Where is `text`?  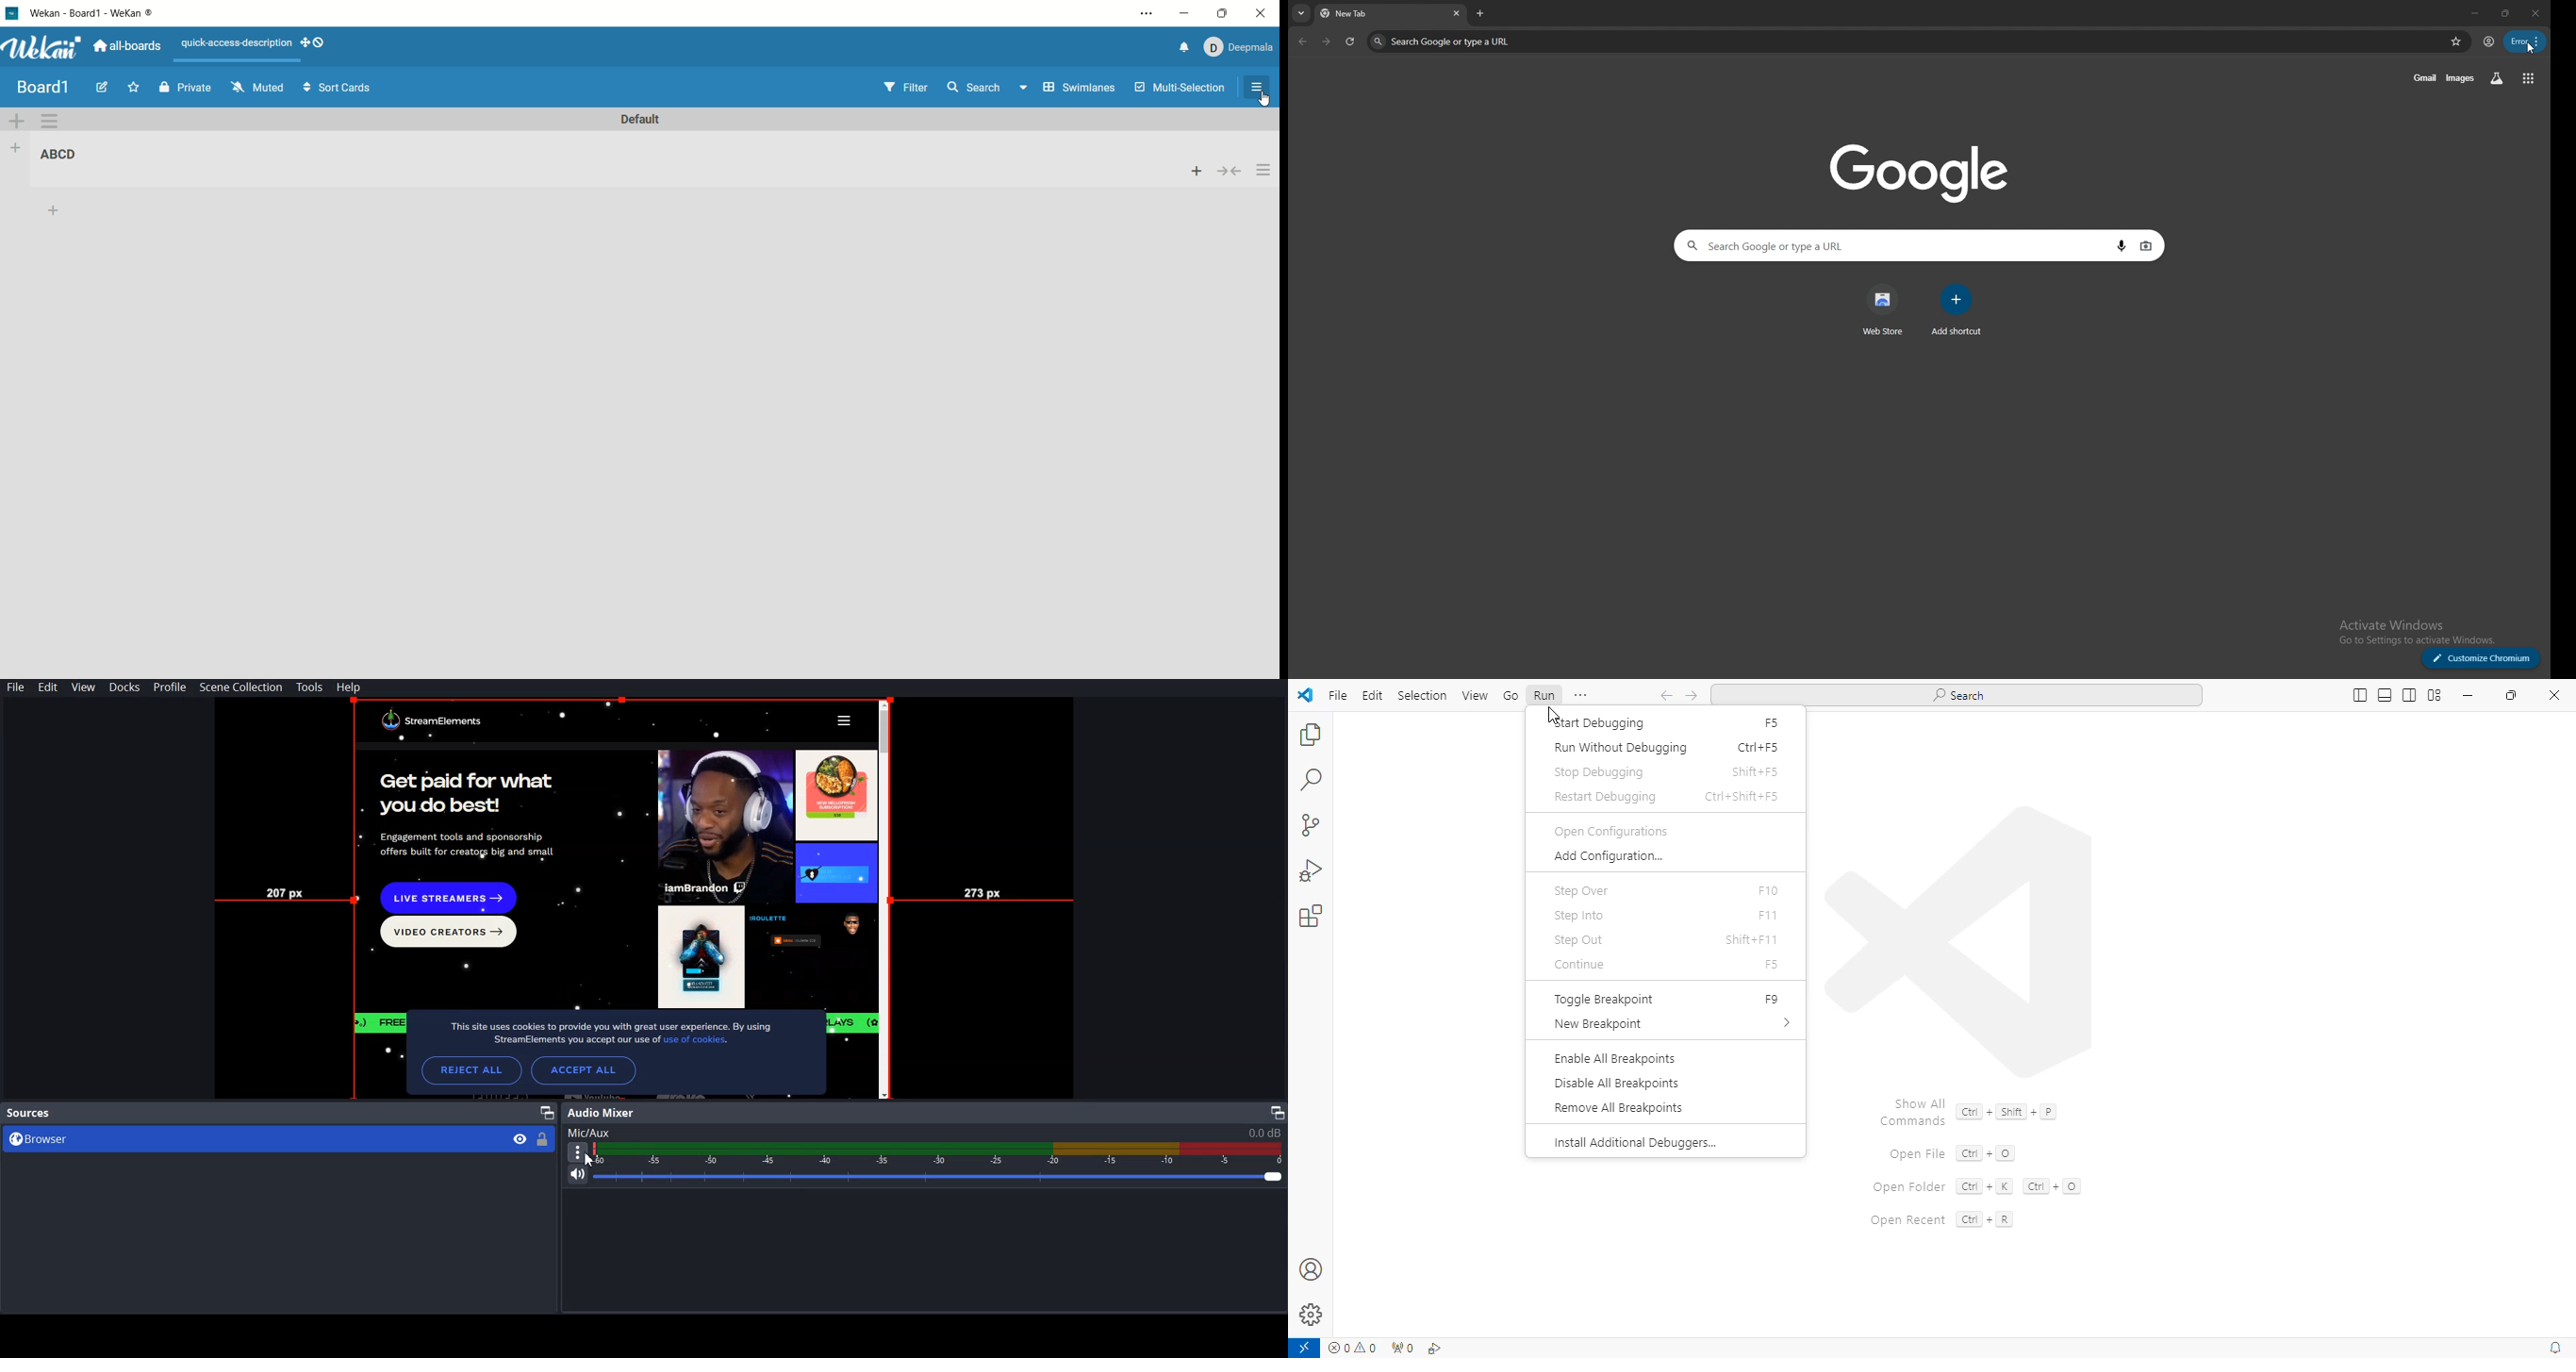 text is located at coordinates (237, 43).